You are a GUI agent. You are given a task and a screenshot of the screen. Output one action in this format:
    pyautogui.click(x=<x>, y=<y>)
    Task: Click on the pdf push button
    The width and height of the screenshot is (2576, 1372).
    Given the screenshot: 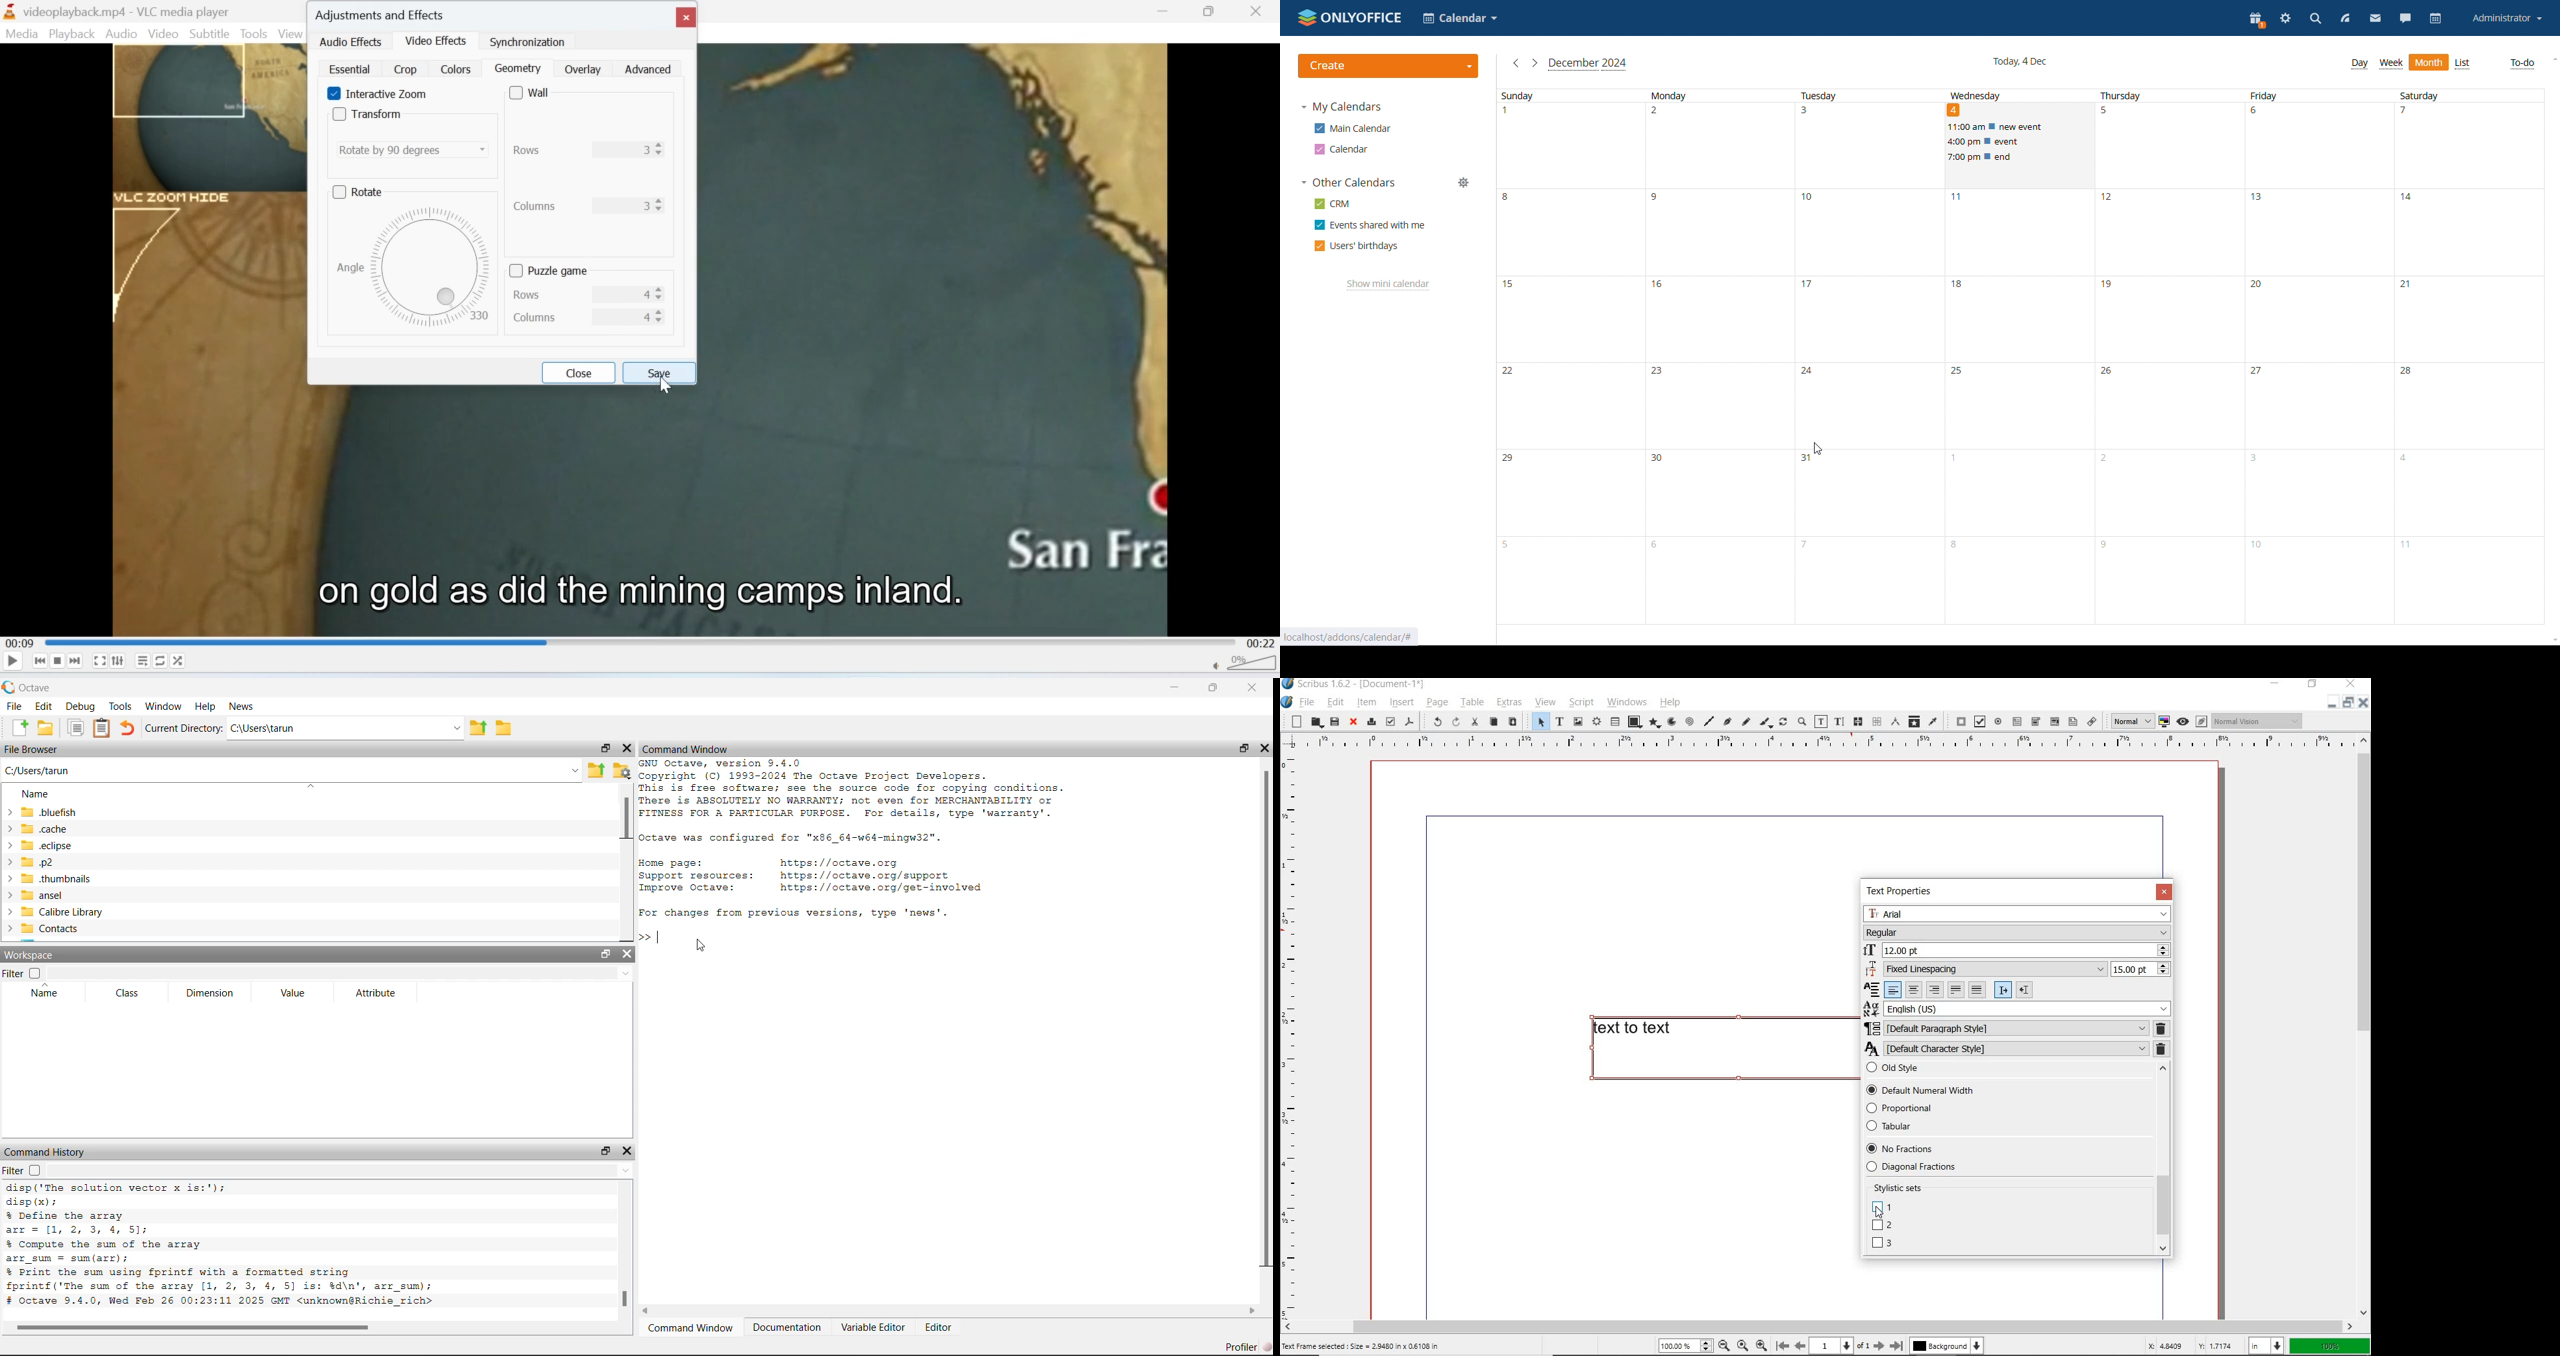 What is the action you would take?
    pyautogui.click(x=1958, y=722)
    